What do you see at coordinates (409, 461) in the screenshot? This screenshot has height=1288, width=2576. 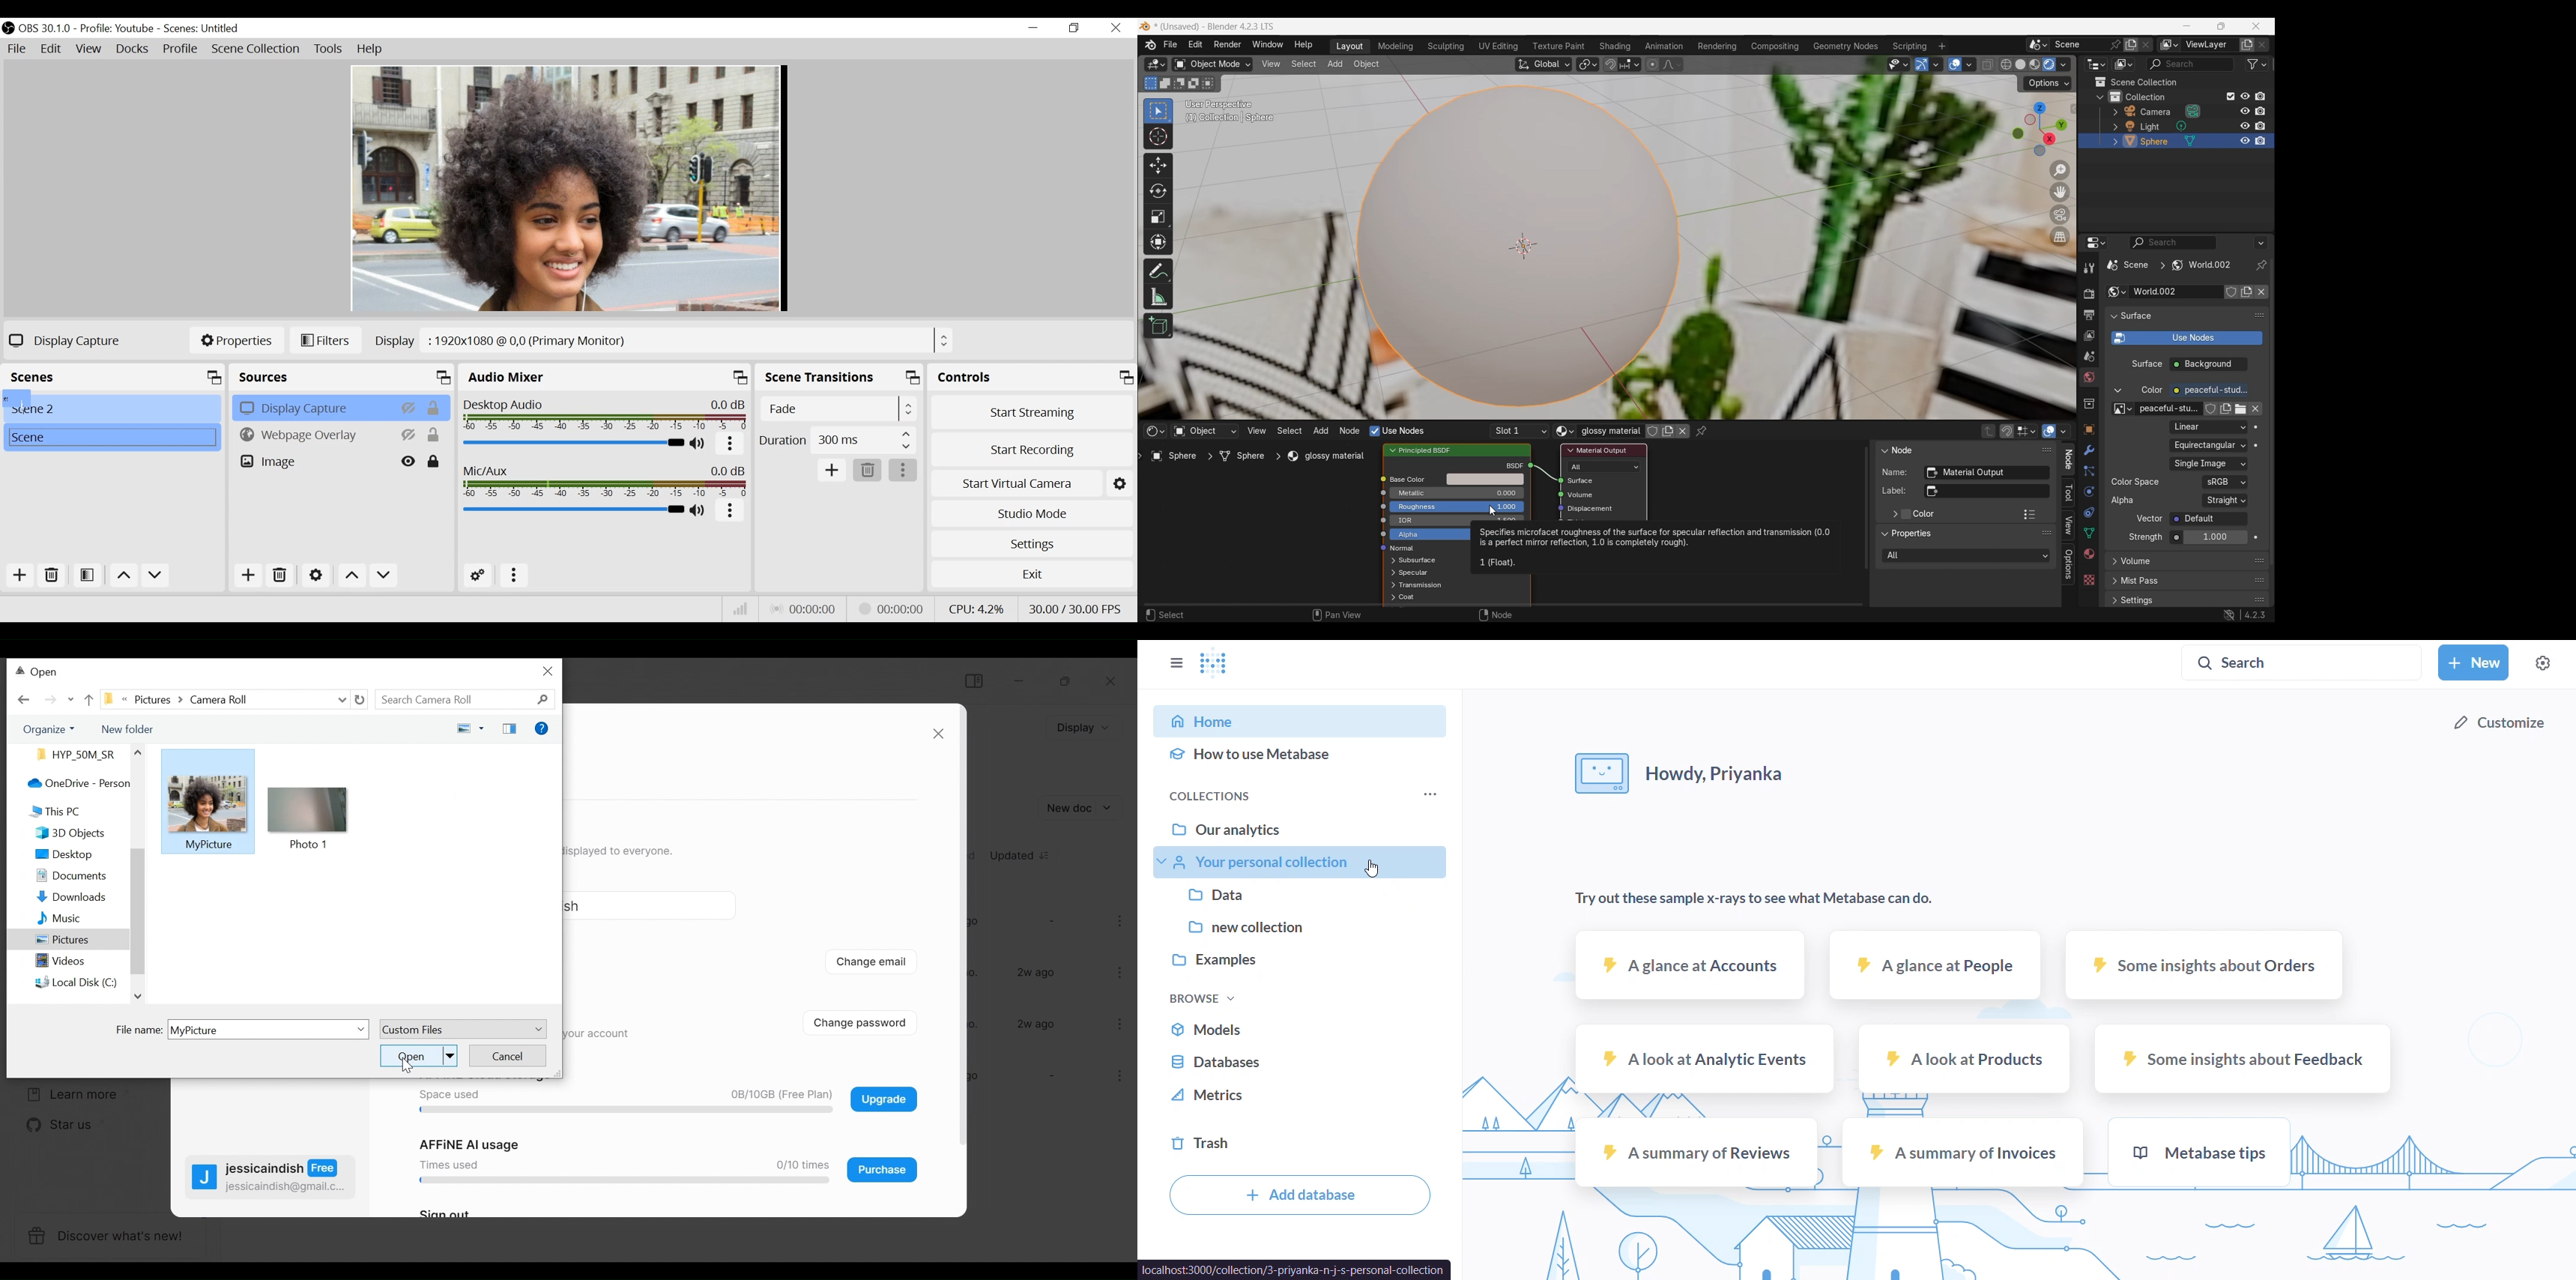 I see `Hide/Display` at bounding box center [409, 461].